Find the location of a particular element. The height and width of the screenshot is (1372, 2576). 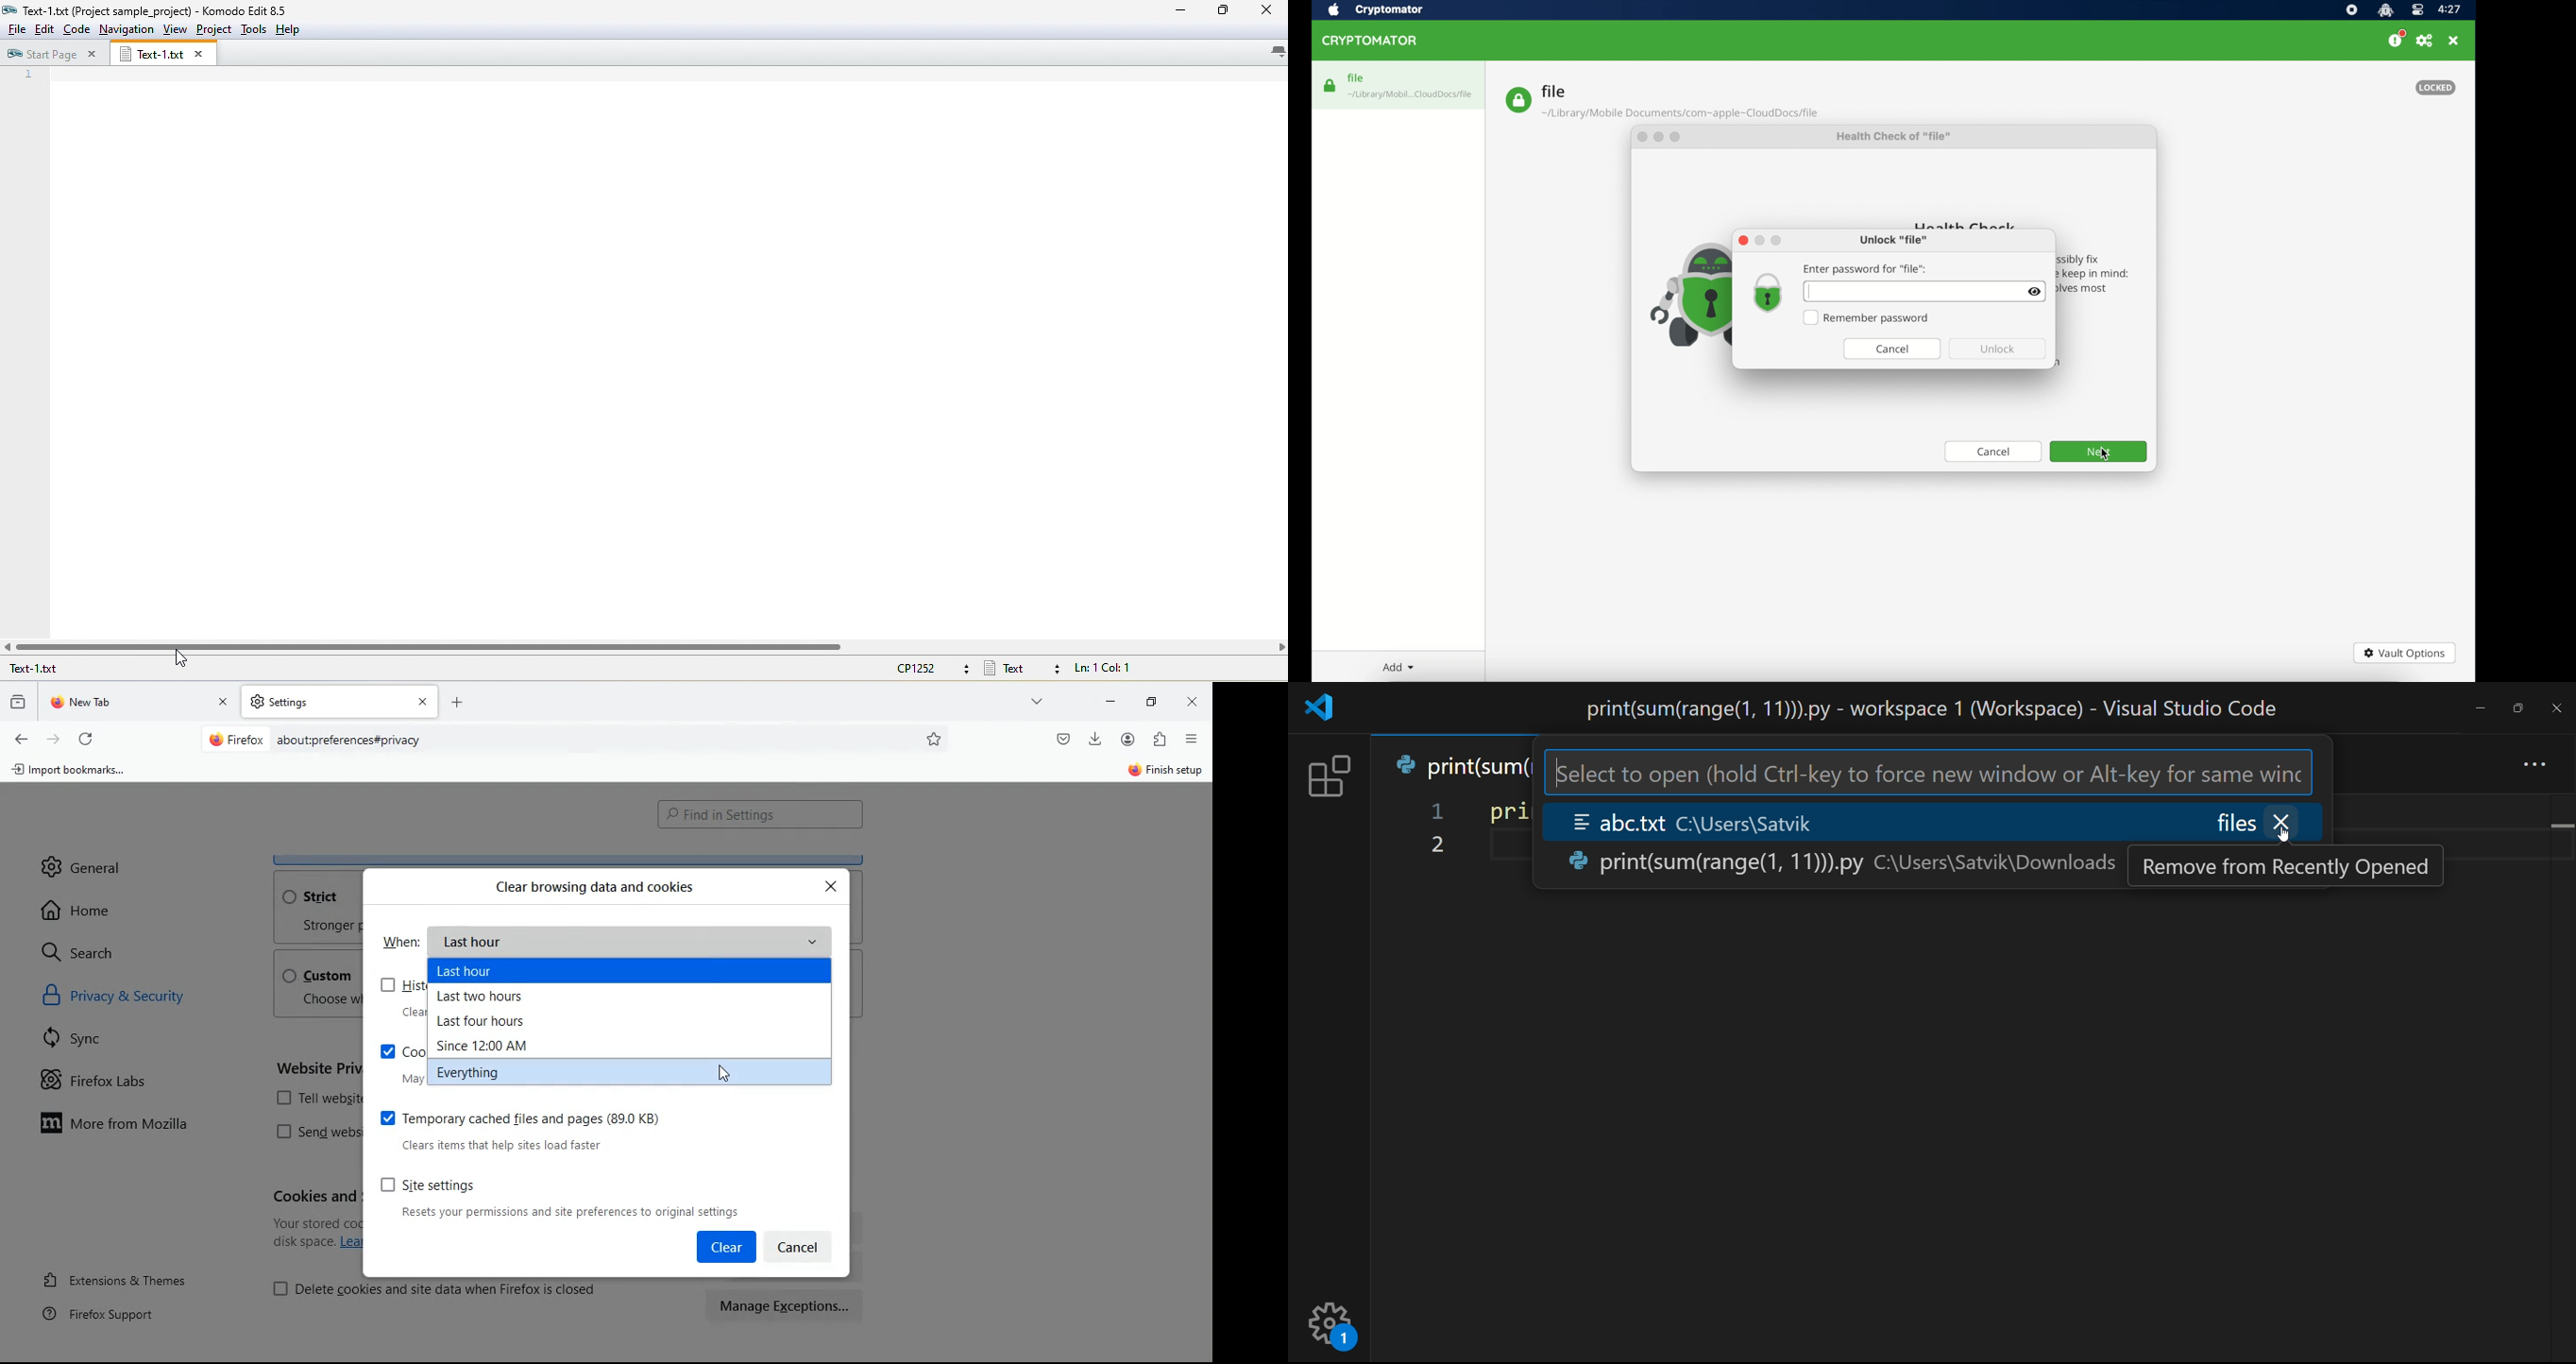

extension is located at coordinates (1329, 775).